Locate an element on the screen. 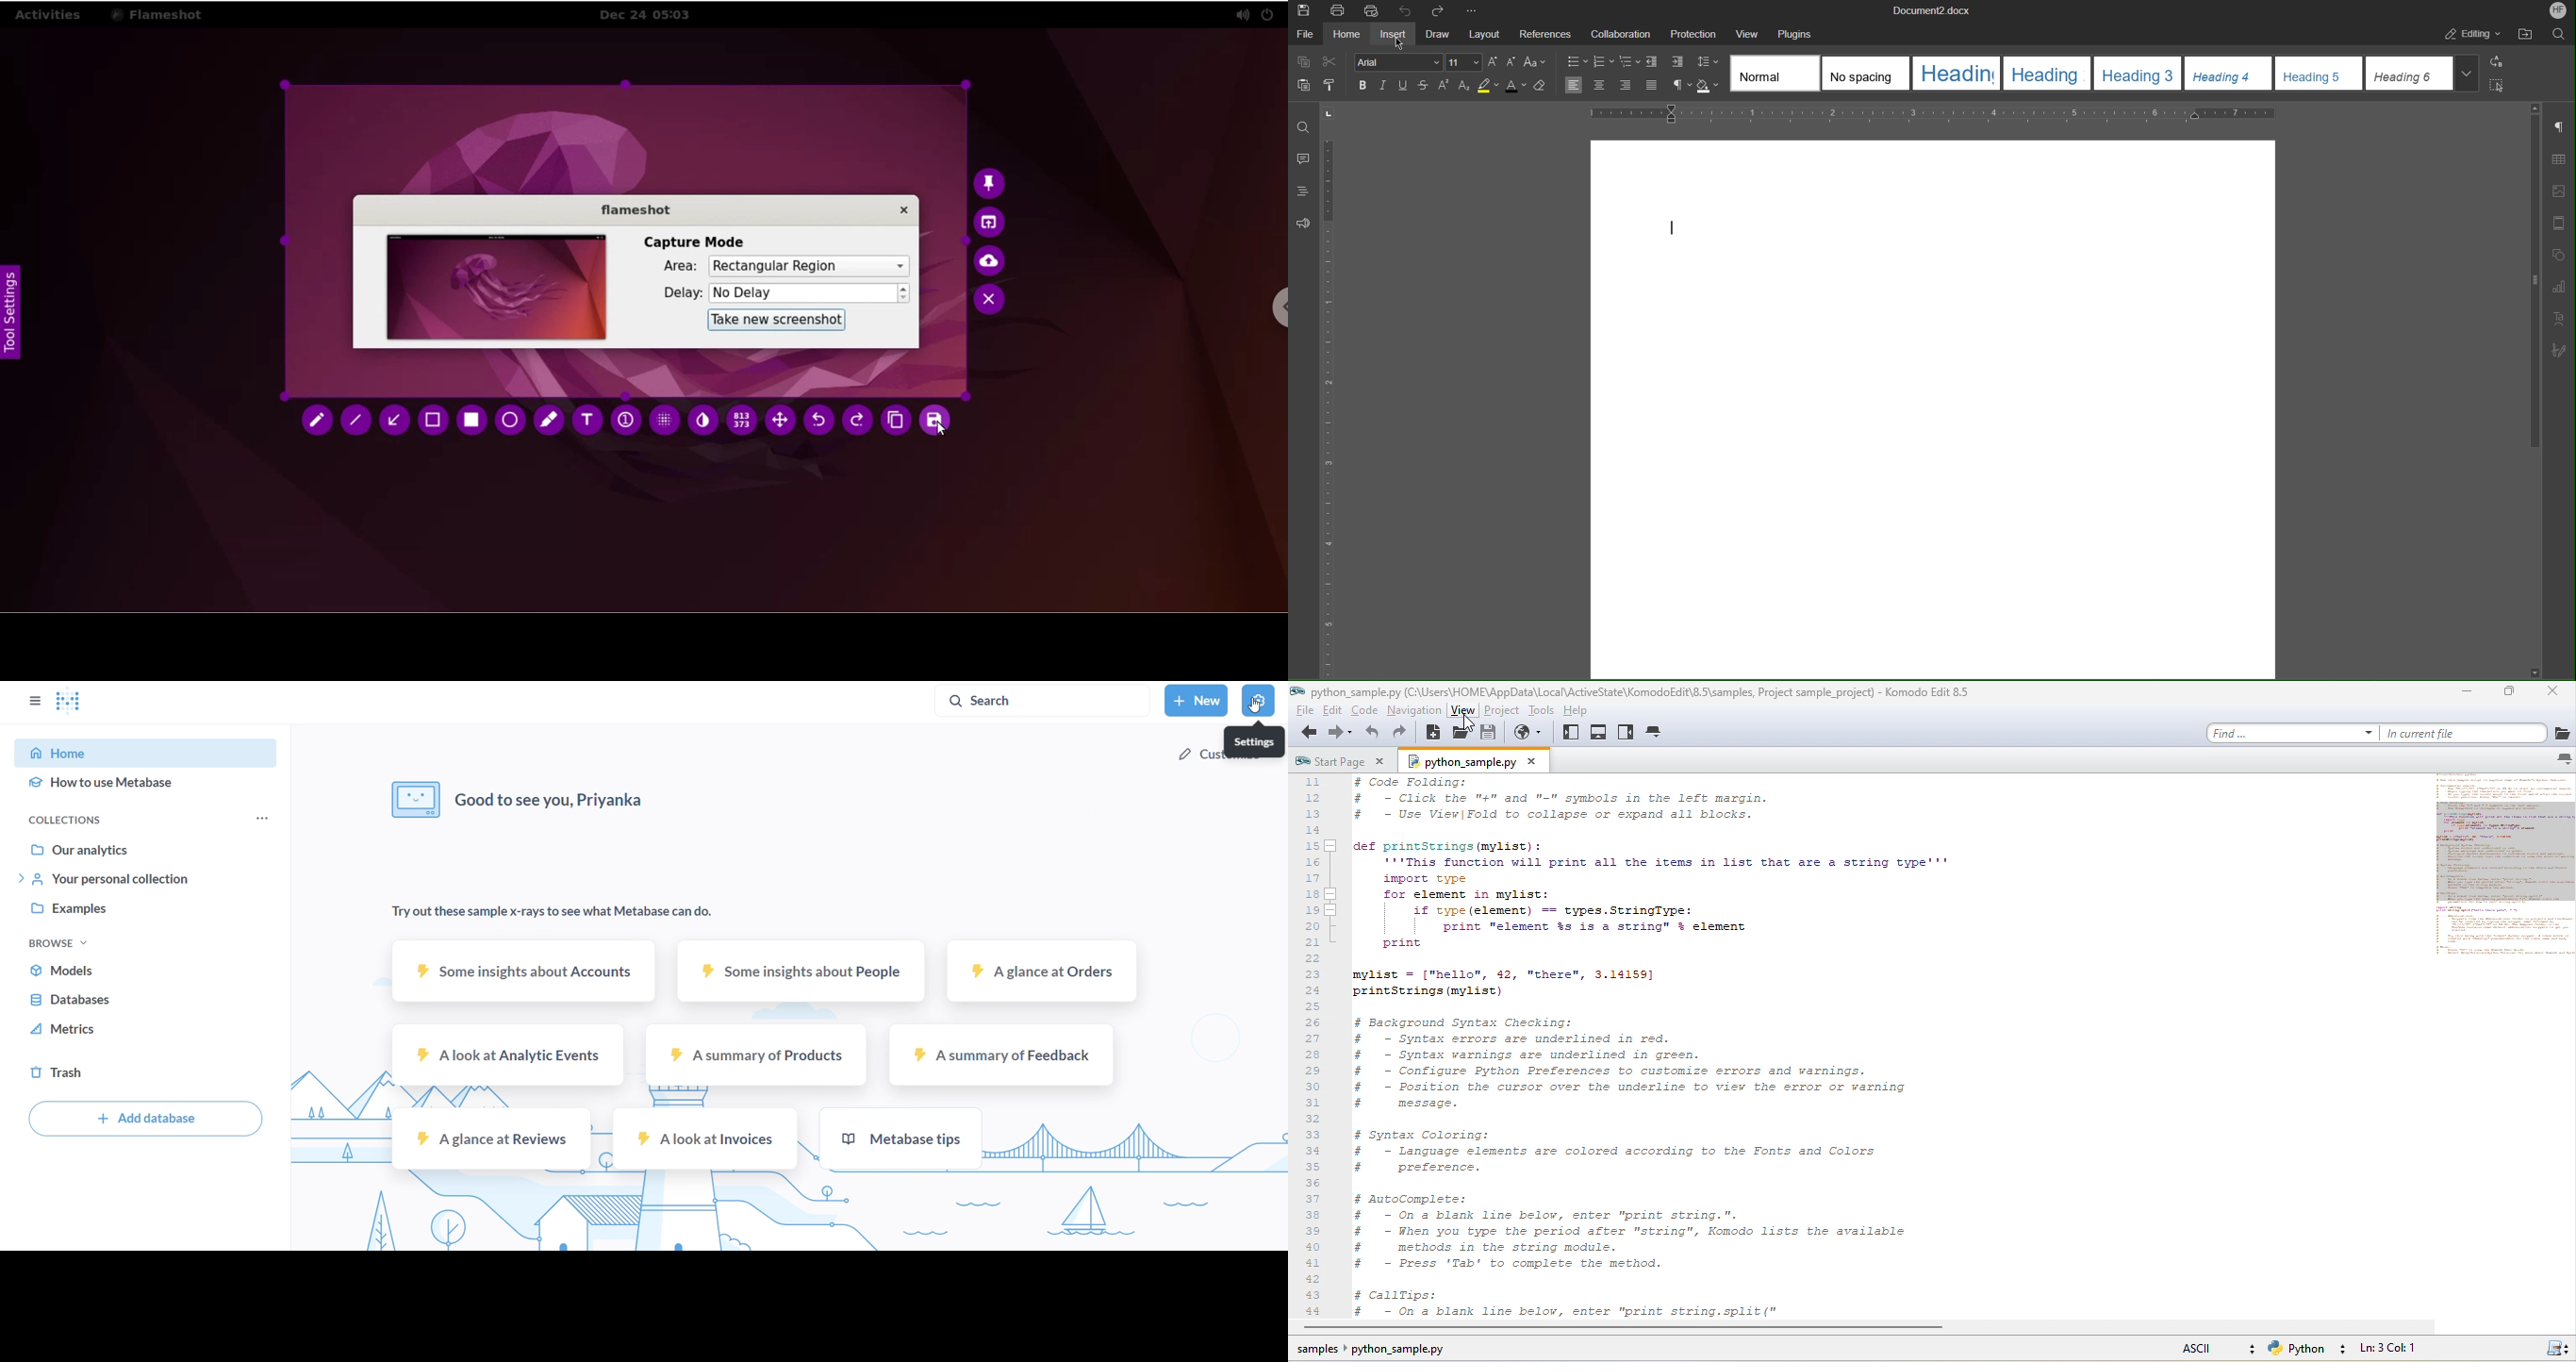 This screenshot has width=2576, height=1372. Cut is located at coordinates (1331, 58).